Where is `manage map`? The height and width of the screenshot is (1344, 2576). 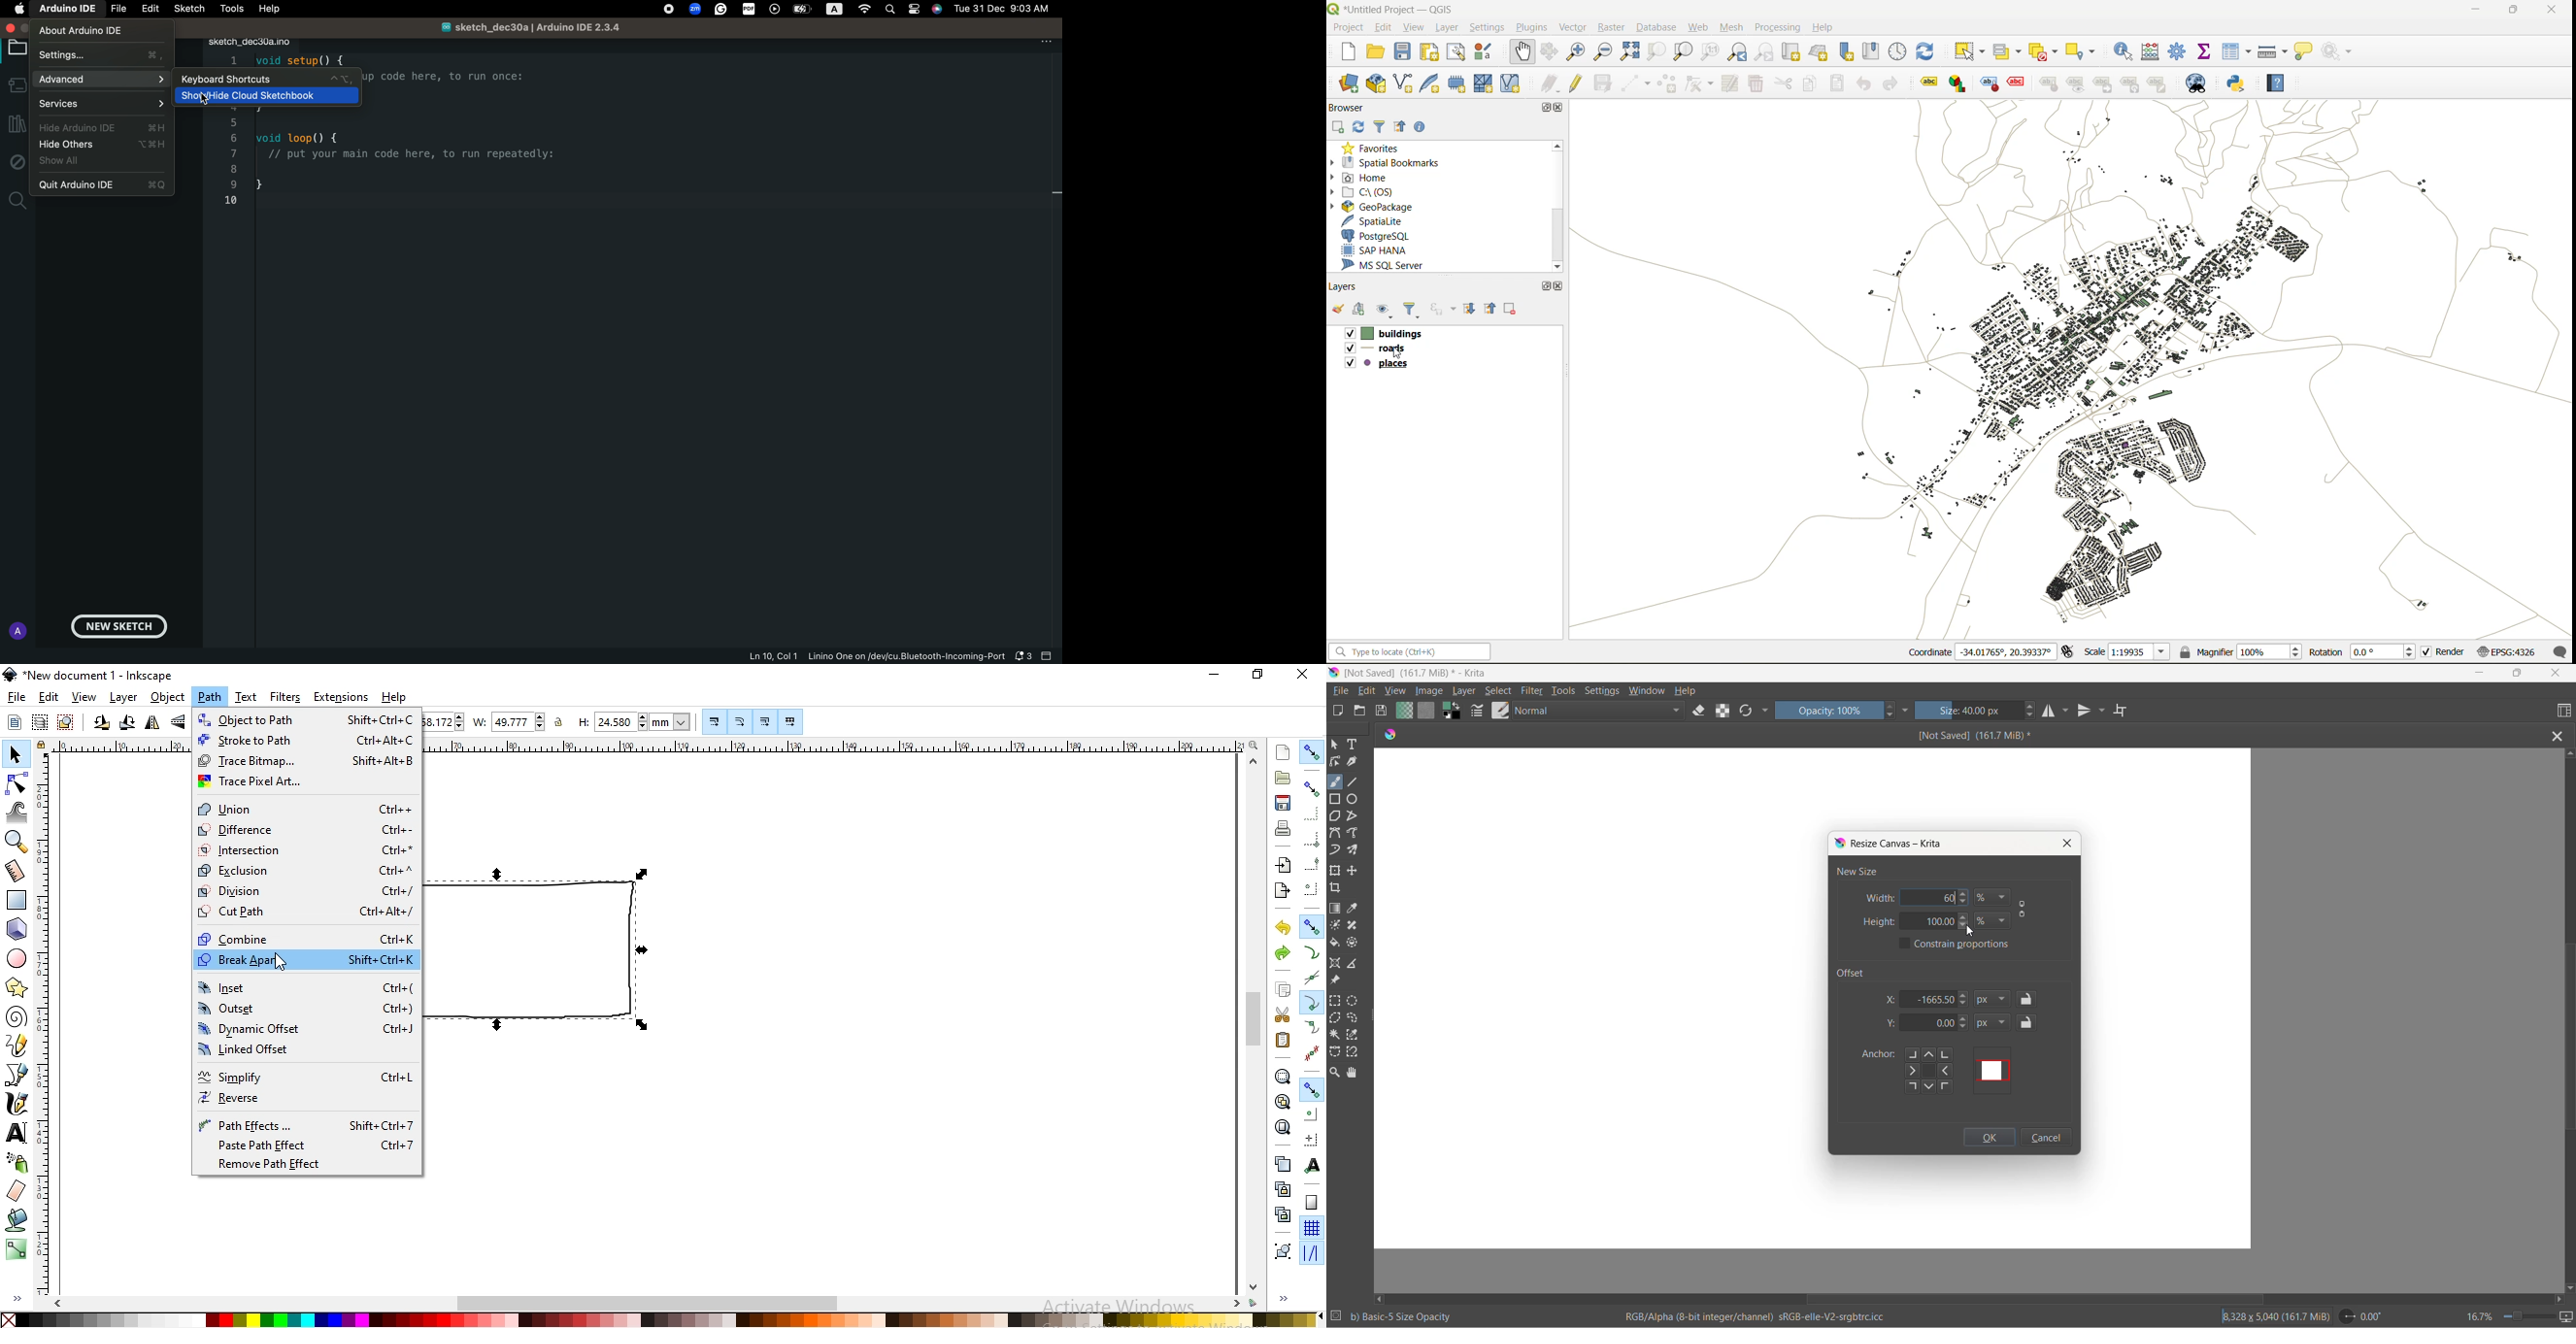
manage map is located at coordinates (1384, 310).